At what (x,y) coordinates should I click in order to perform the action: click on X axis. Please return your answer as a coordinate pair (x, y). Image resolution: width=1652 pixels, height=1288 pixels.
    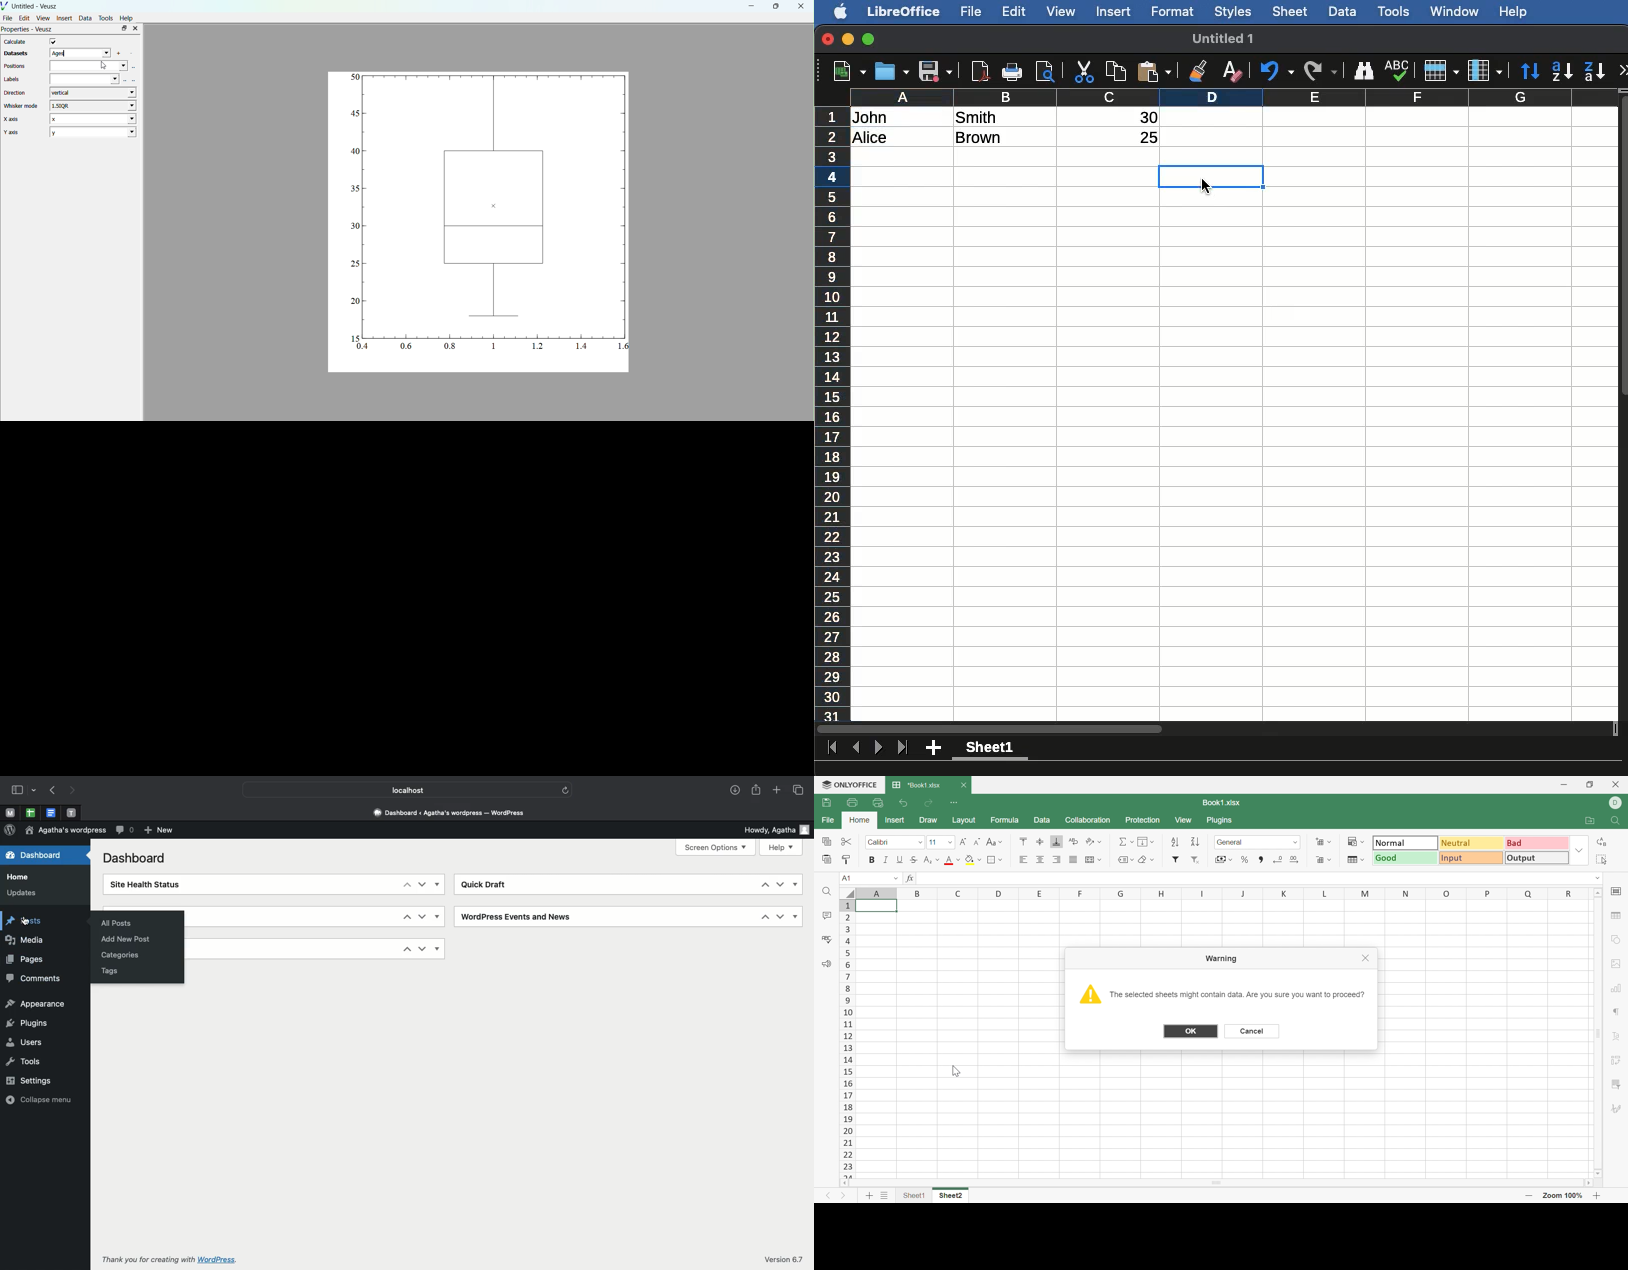
    Looking at the image, I should click on (17, 120).